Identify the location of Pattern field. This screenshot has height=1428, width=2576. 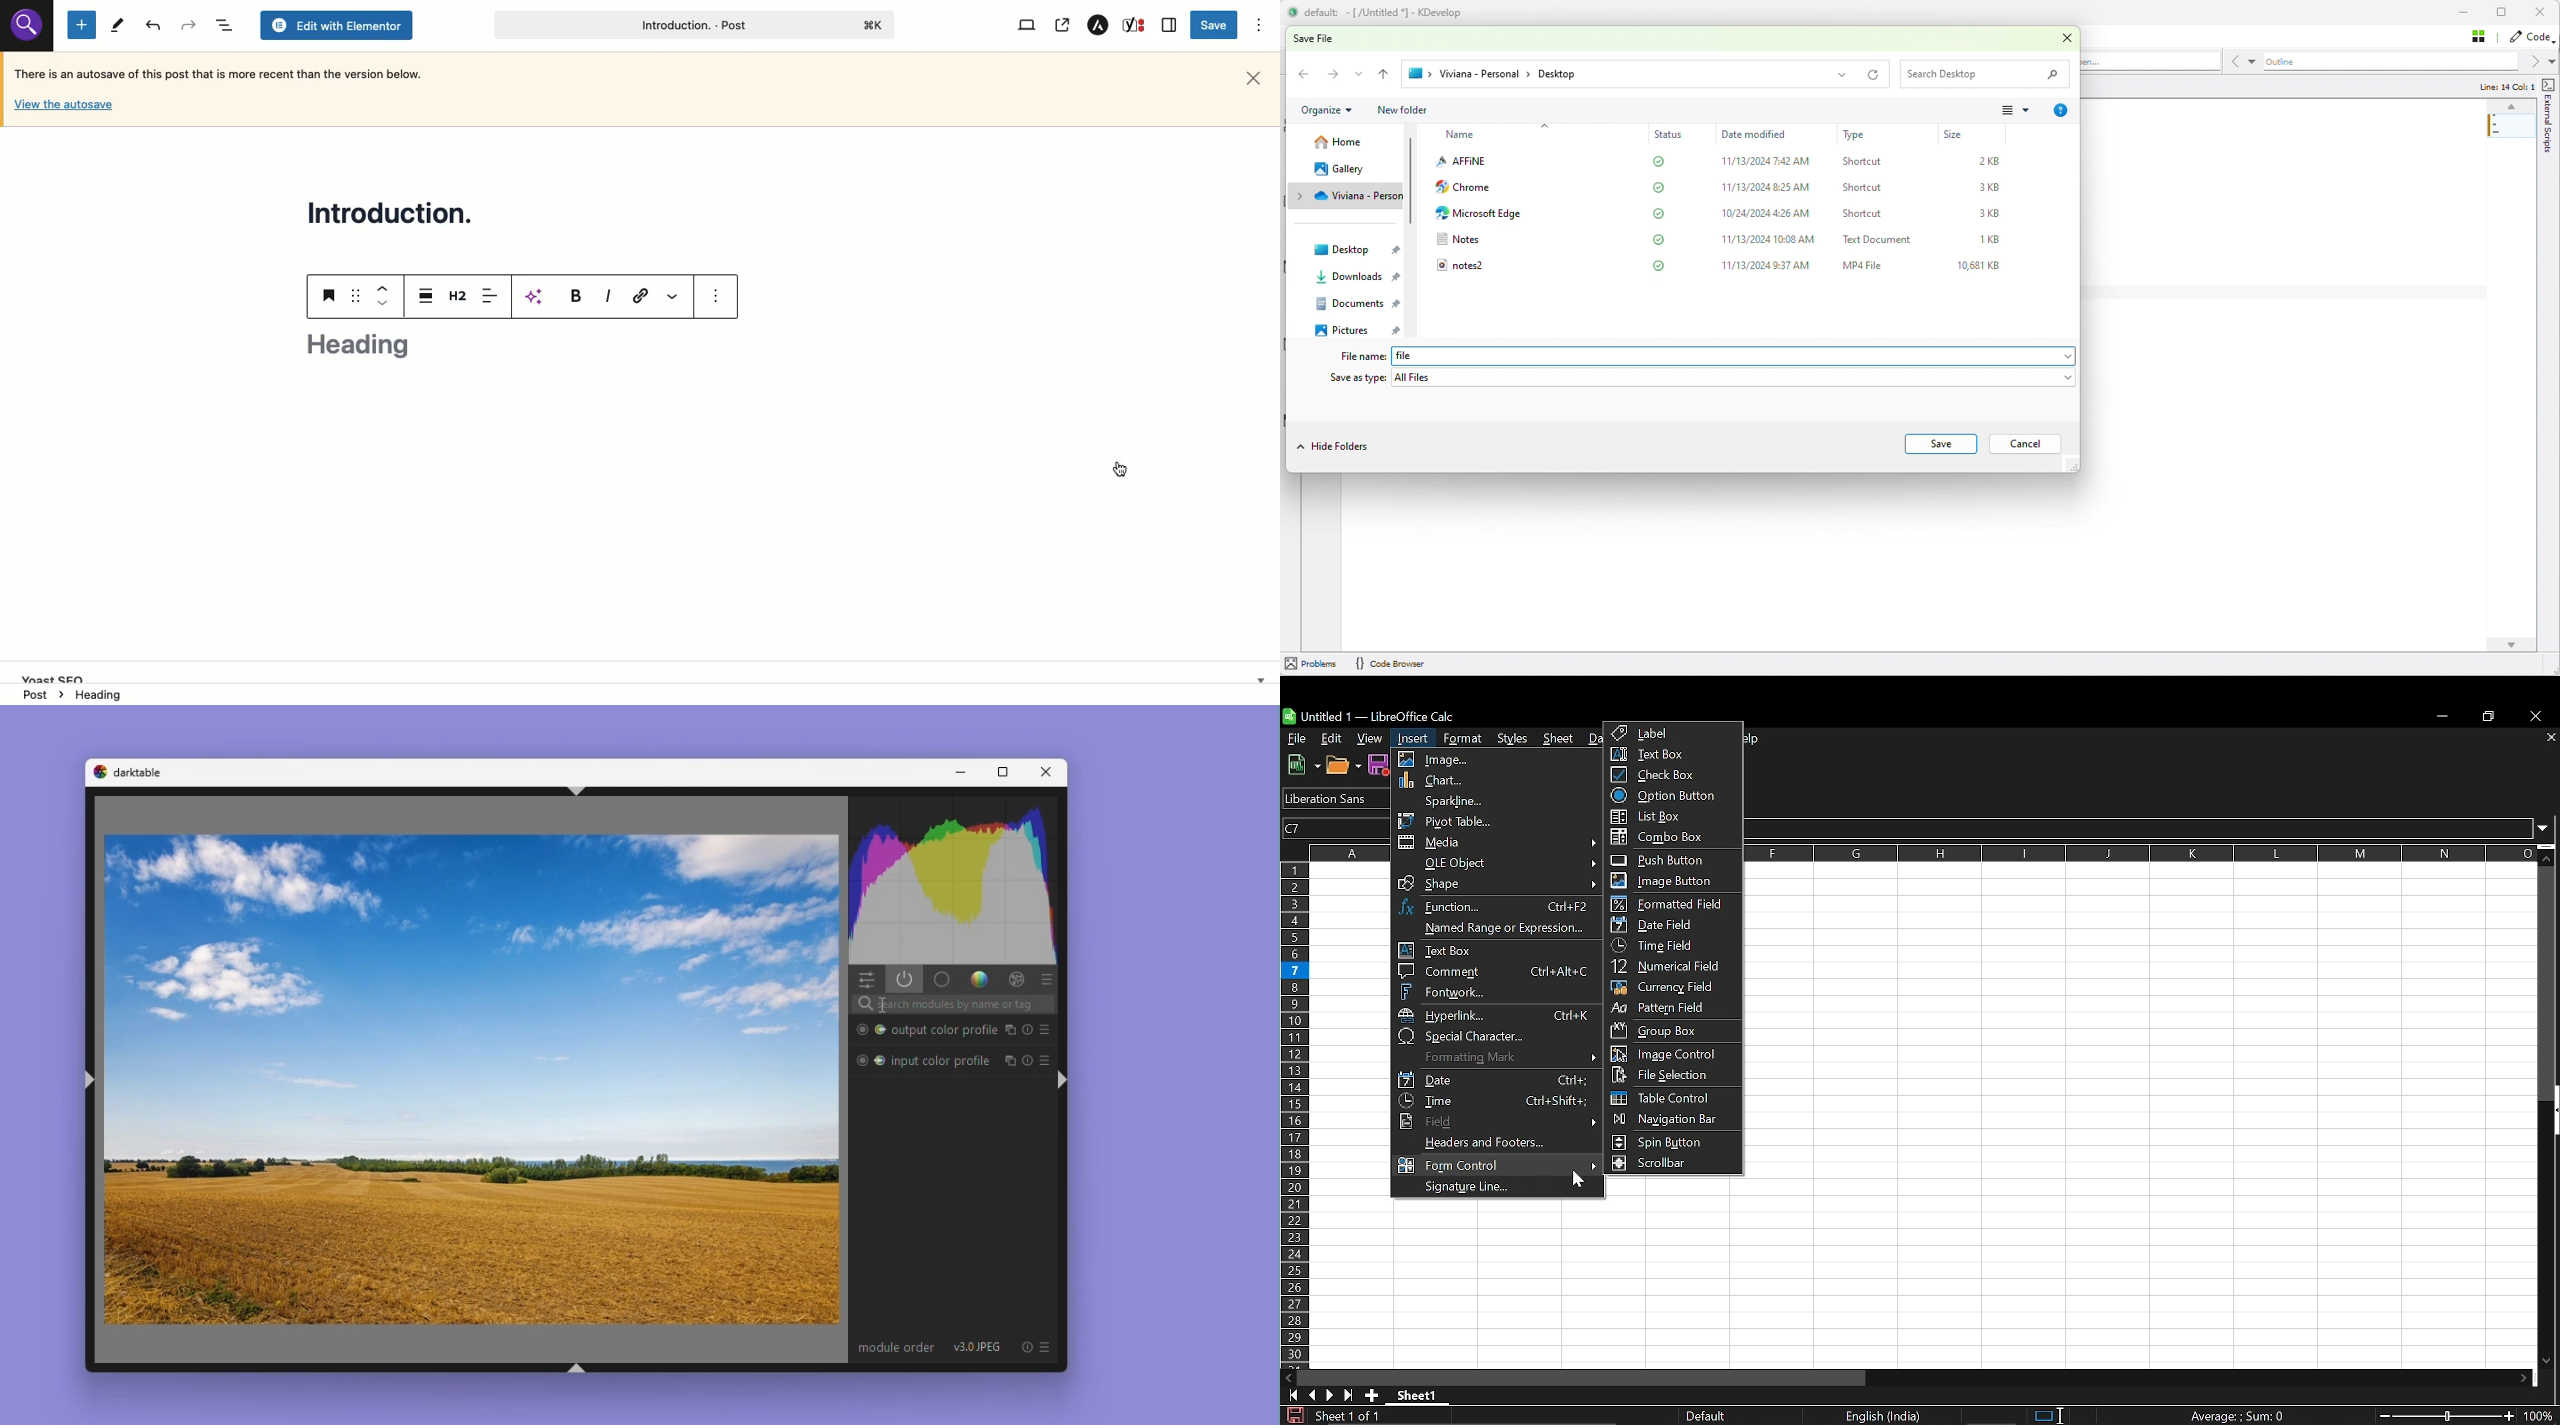
(1673, 1009).